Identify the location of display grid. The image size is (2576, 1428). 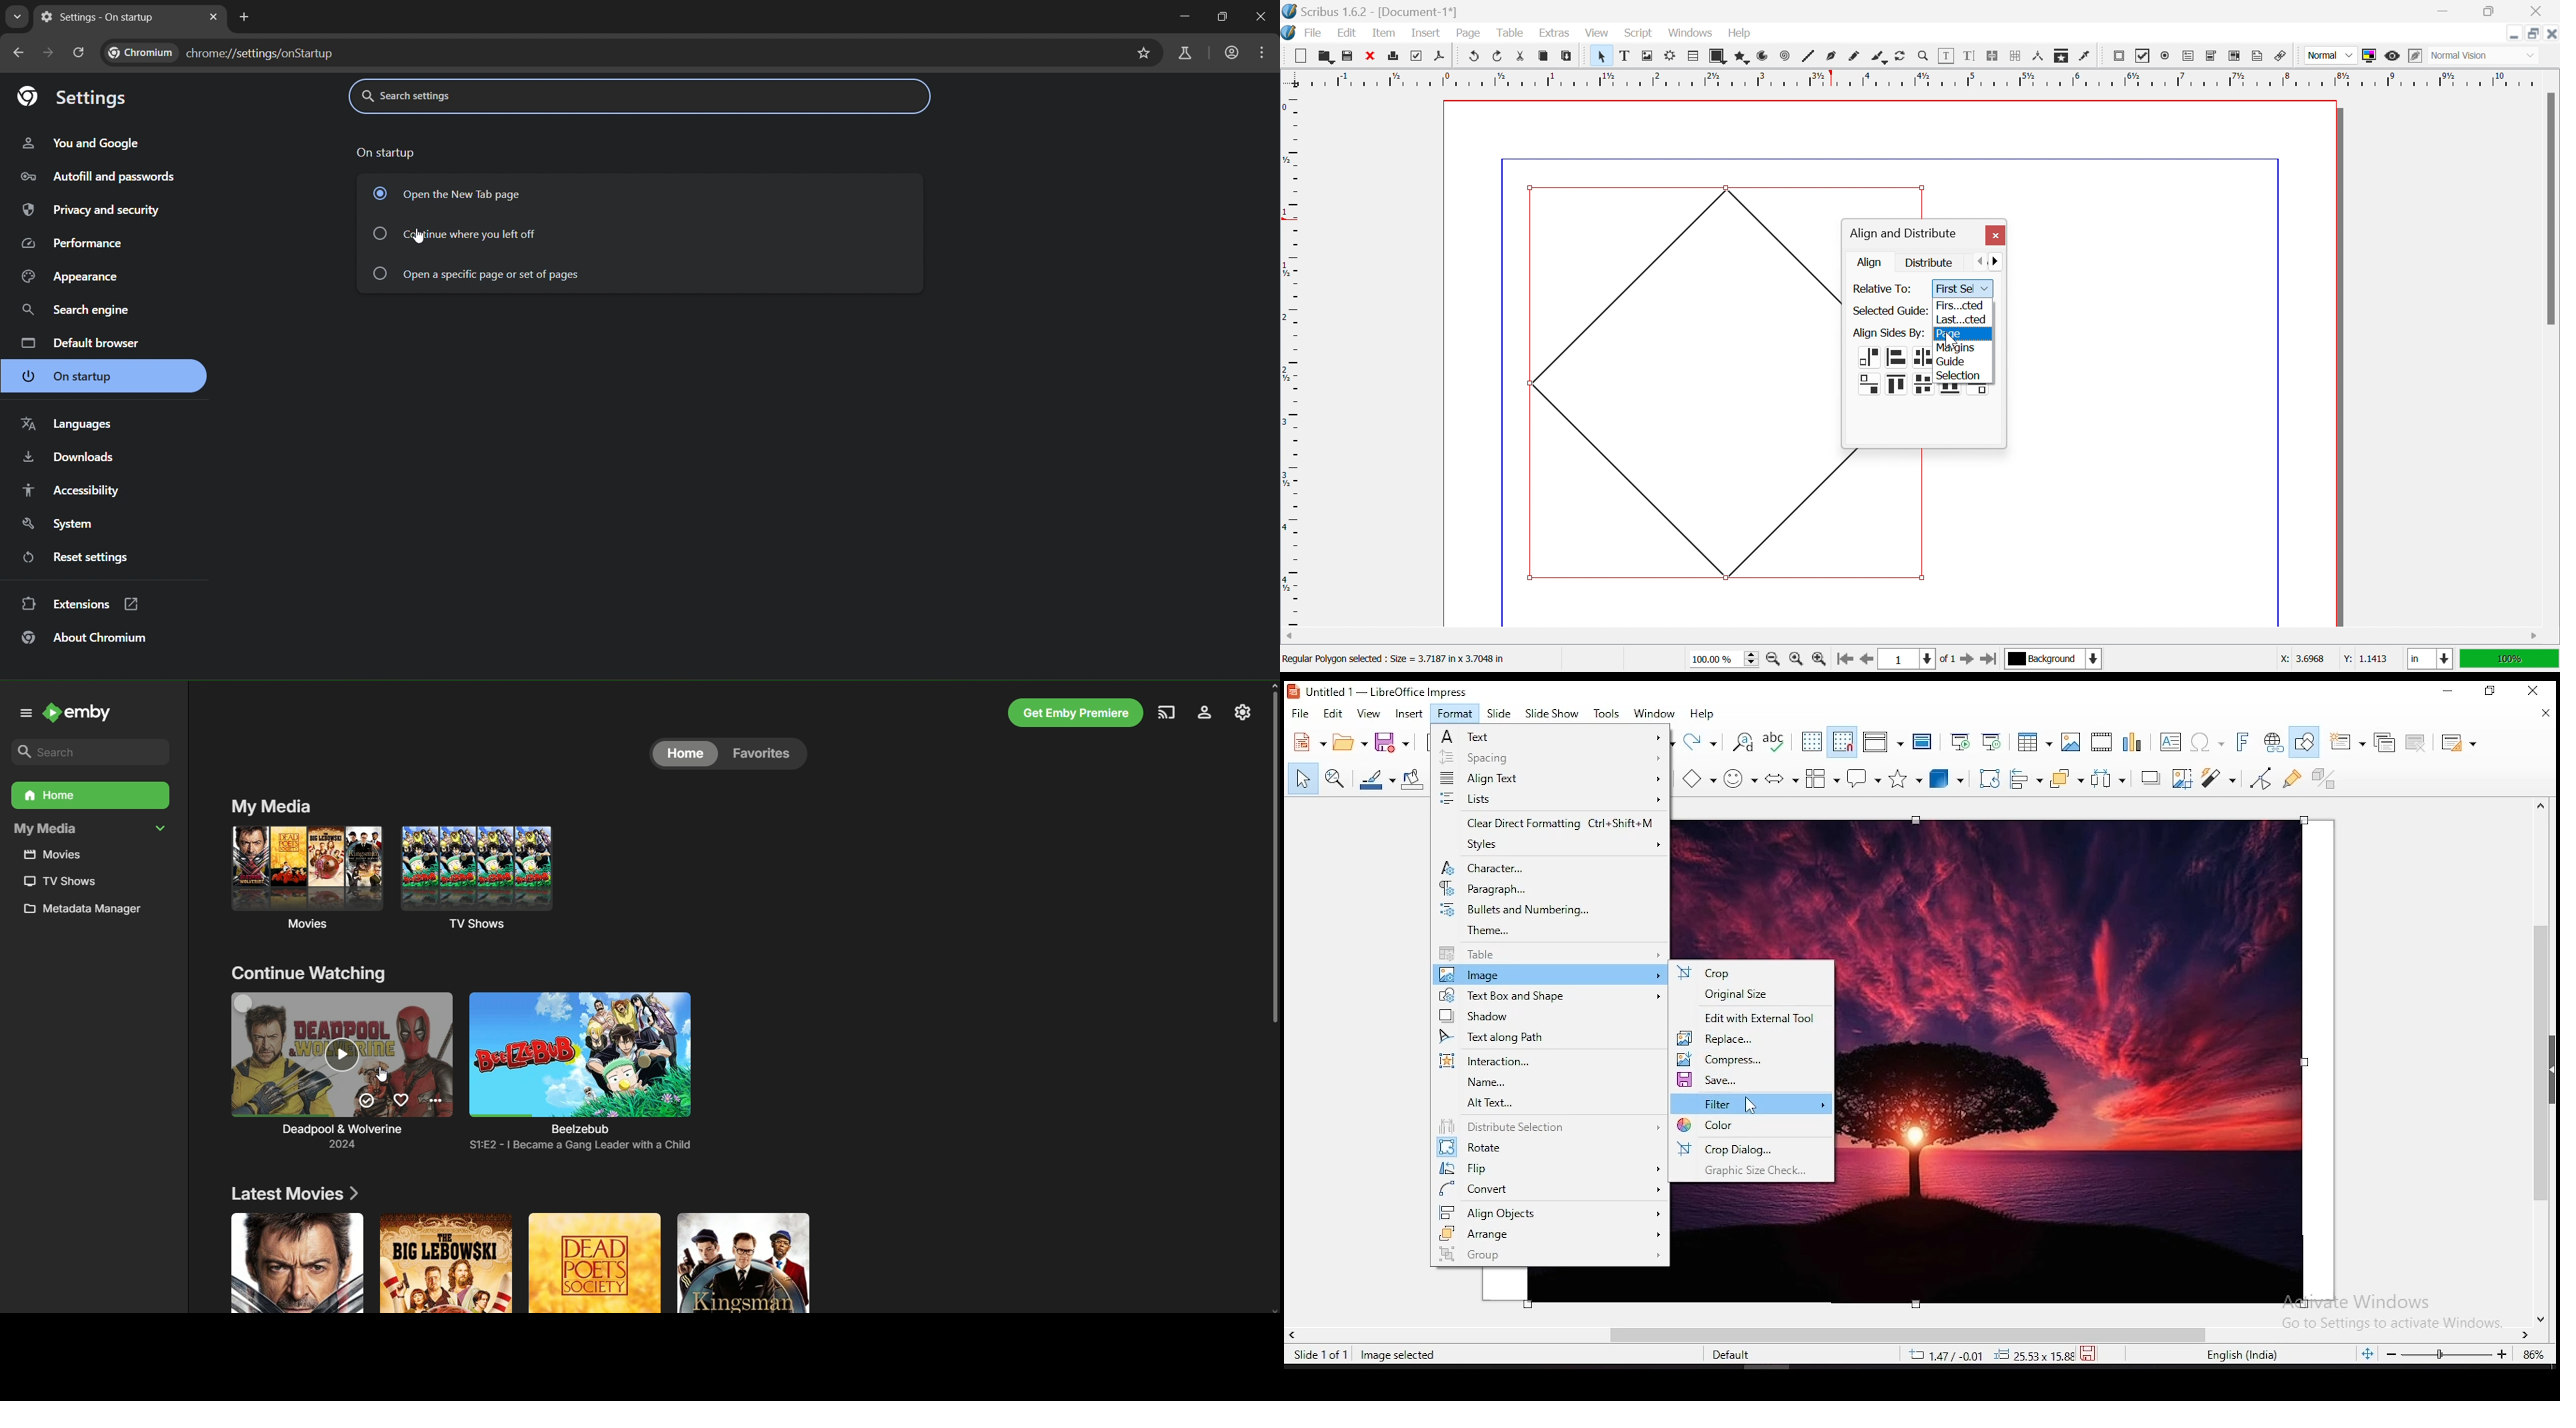
(1811, 742).